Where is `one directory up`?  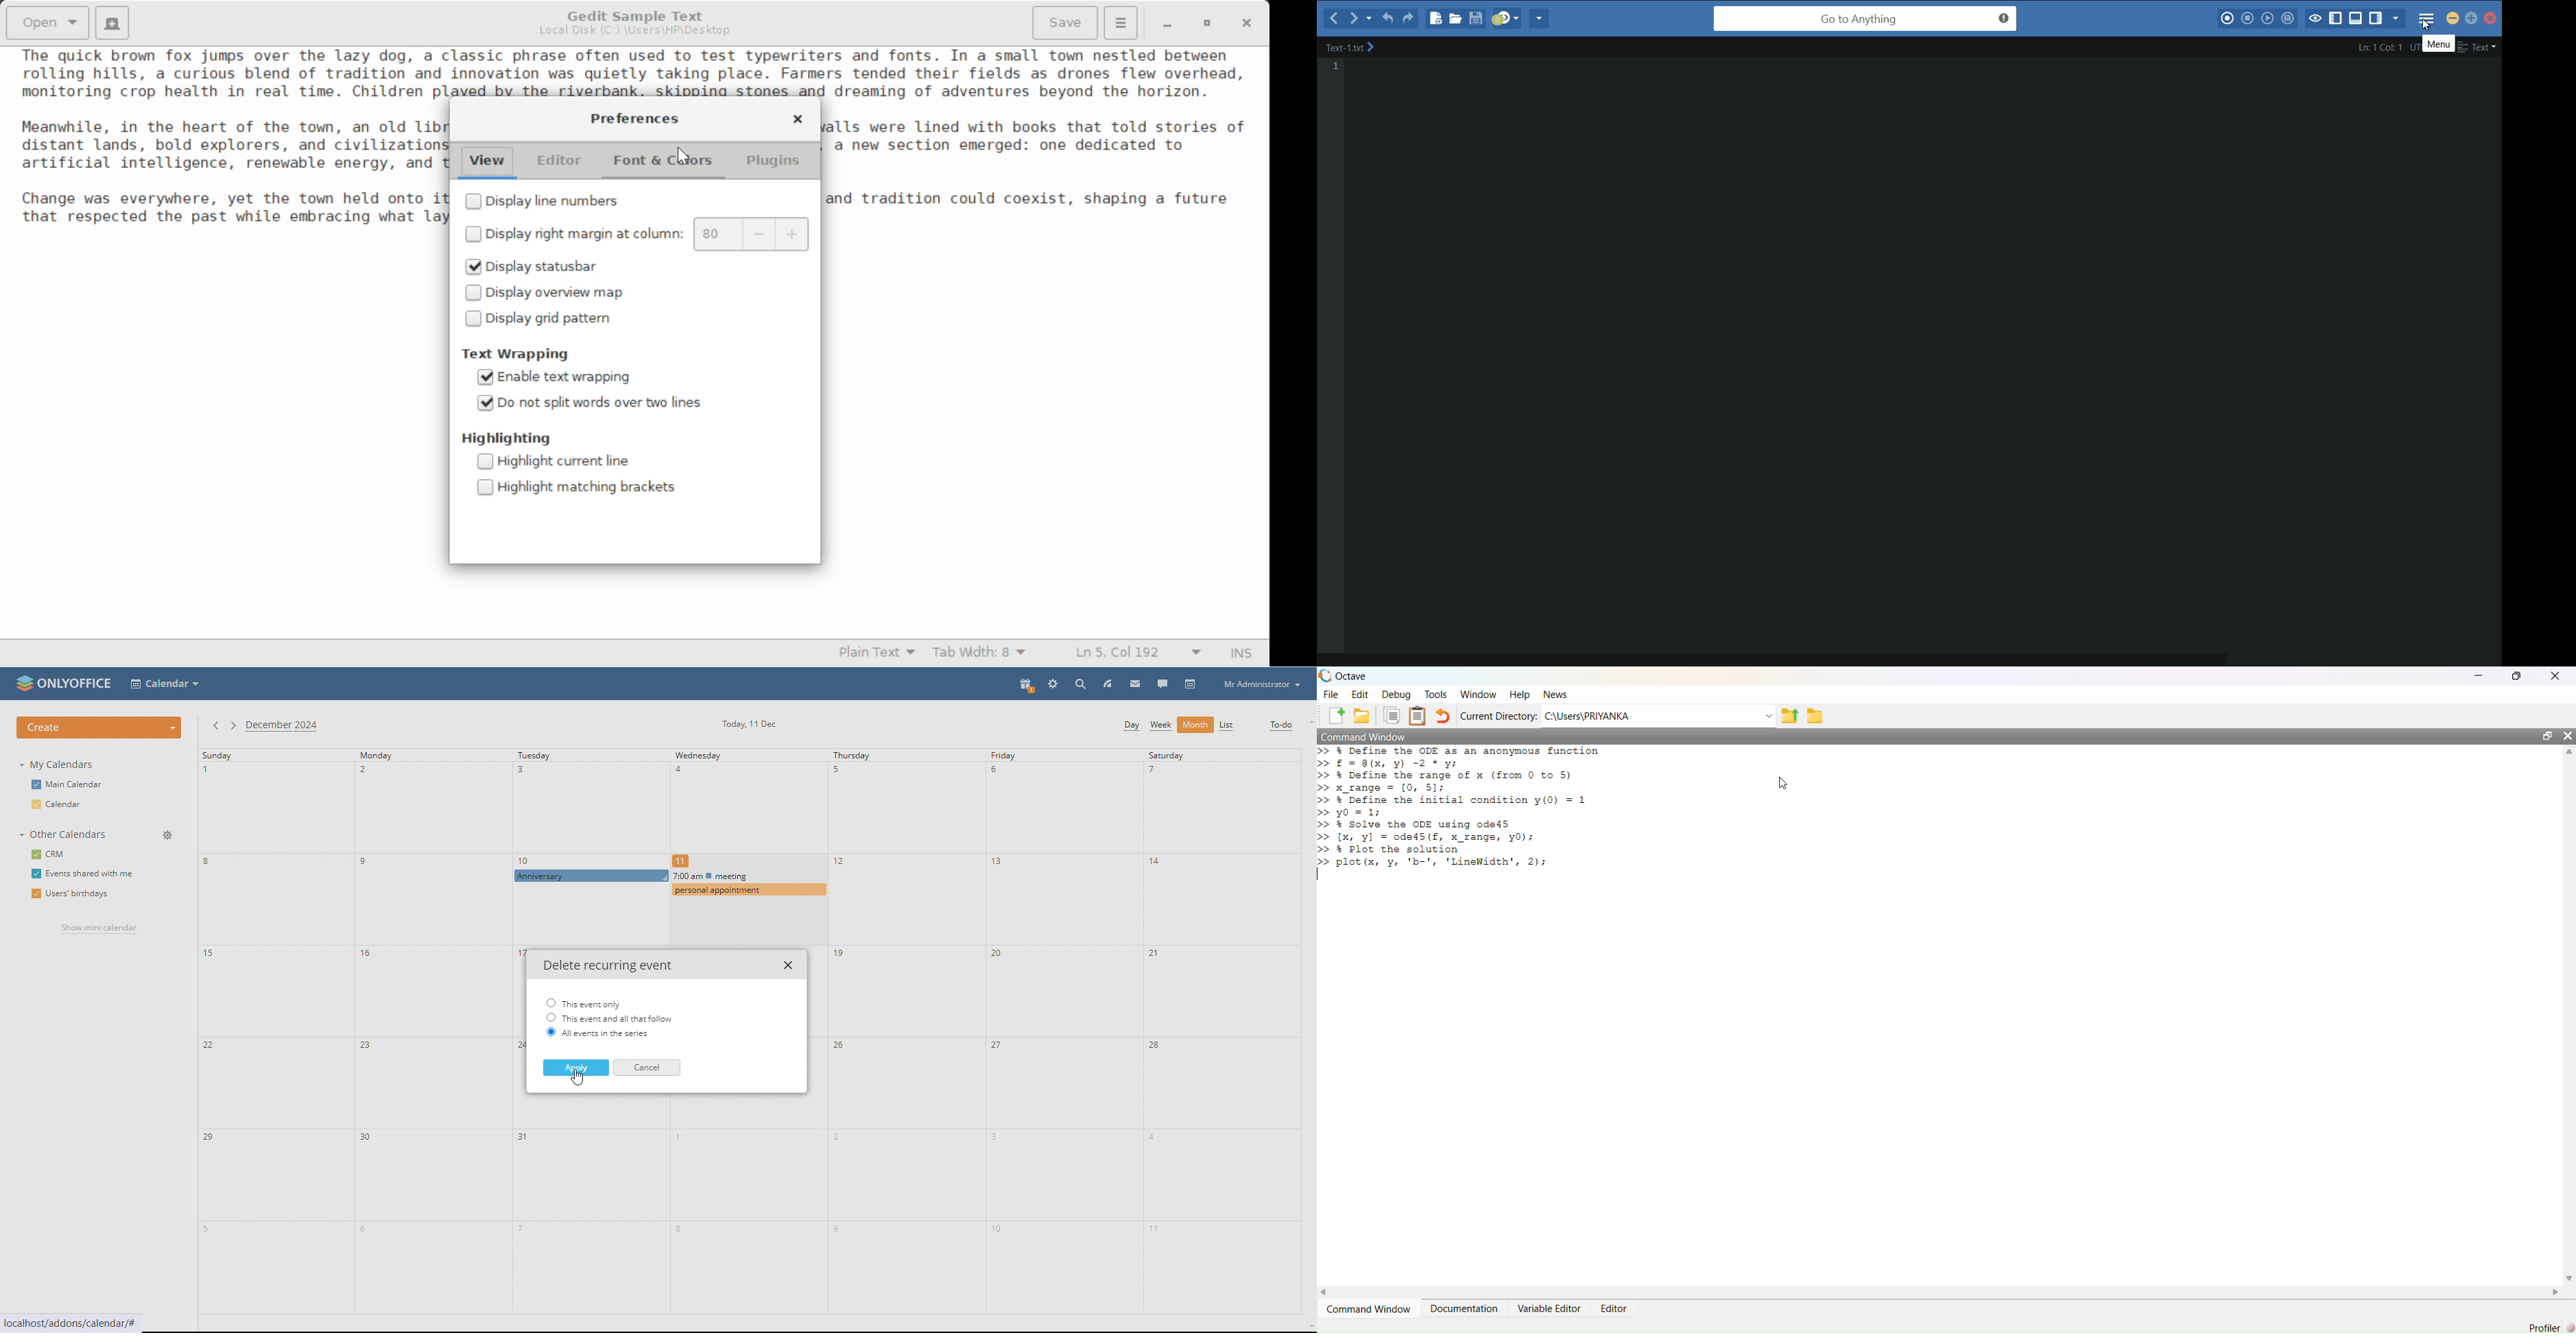 one directory up is located at coordinates (1790, 715).